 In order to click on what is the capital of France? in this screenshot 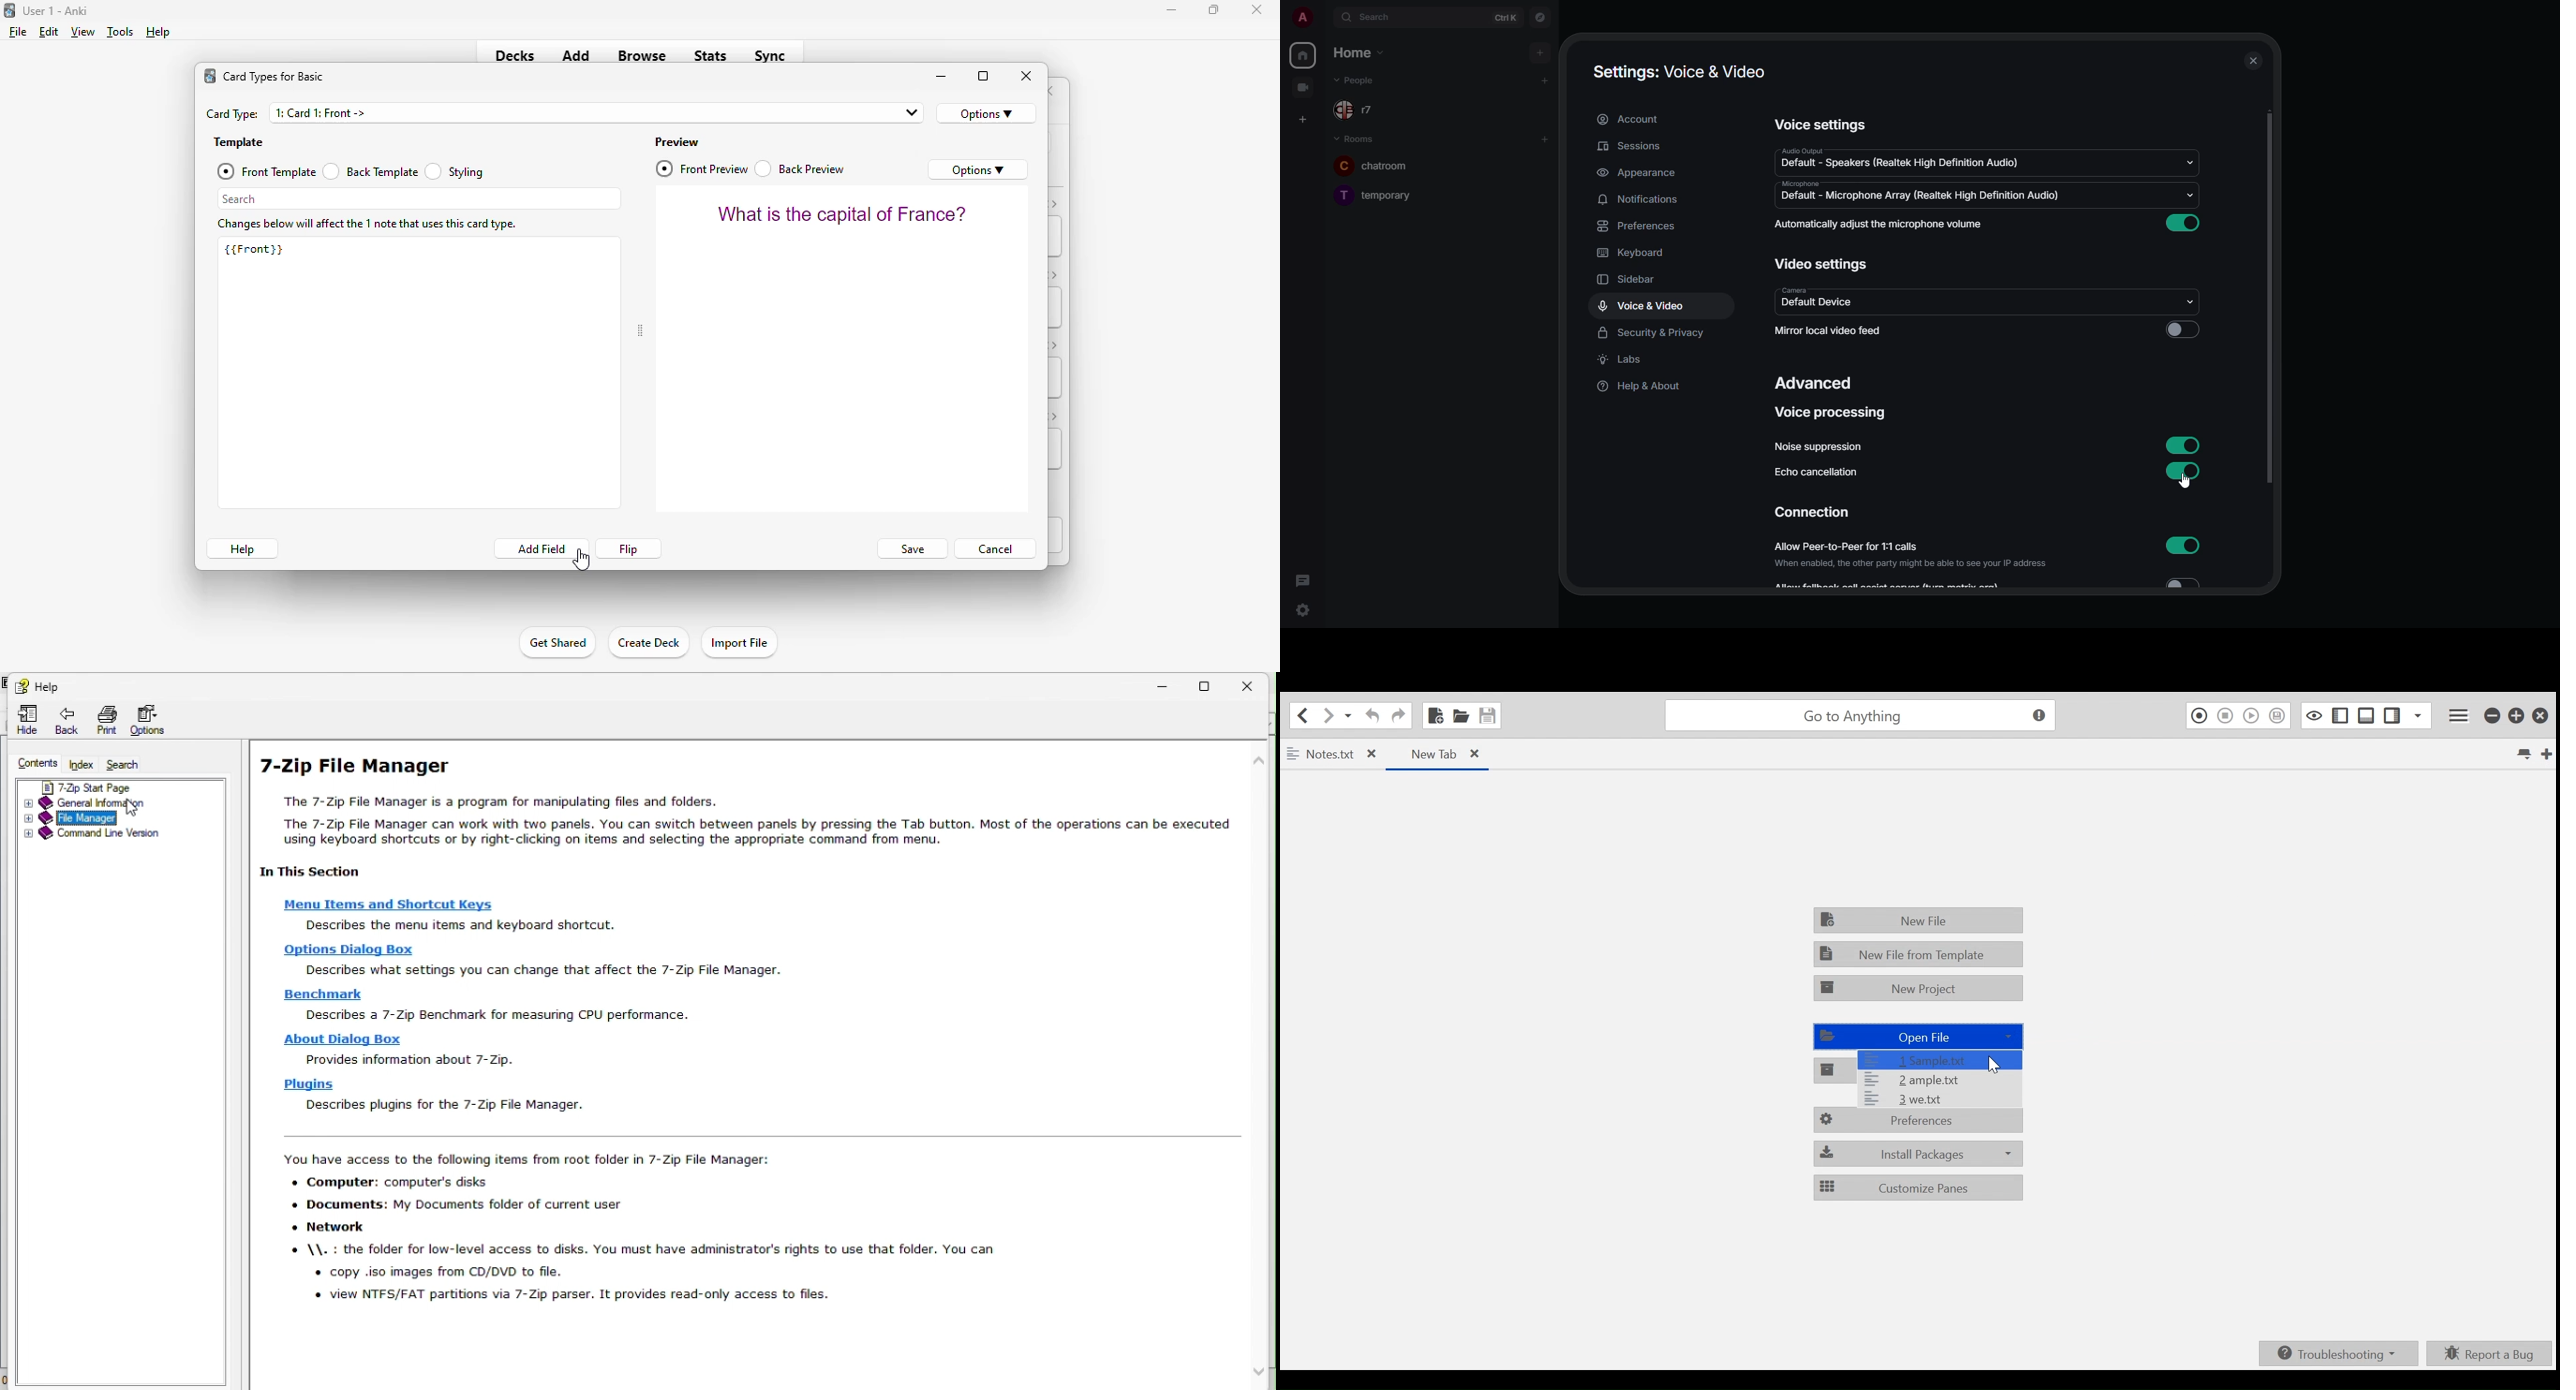, I will do `click(842, 214)`.